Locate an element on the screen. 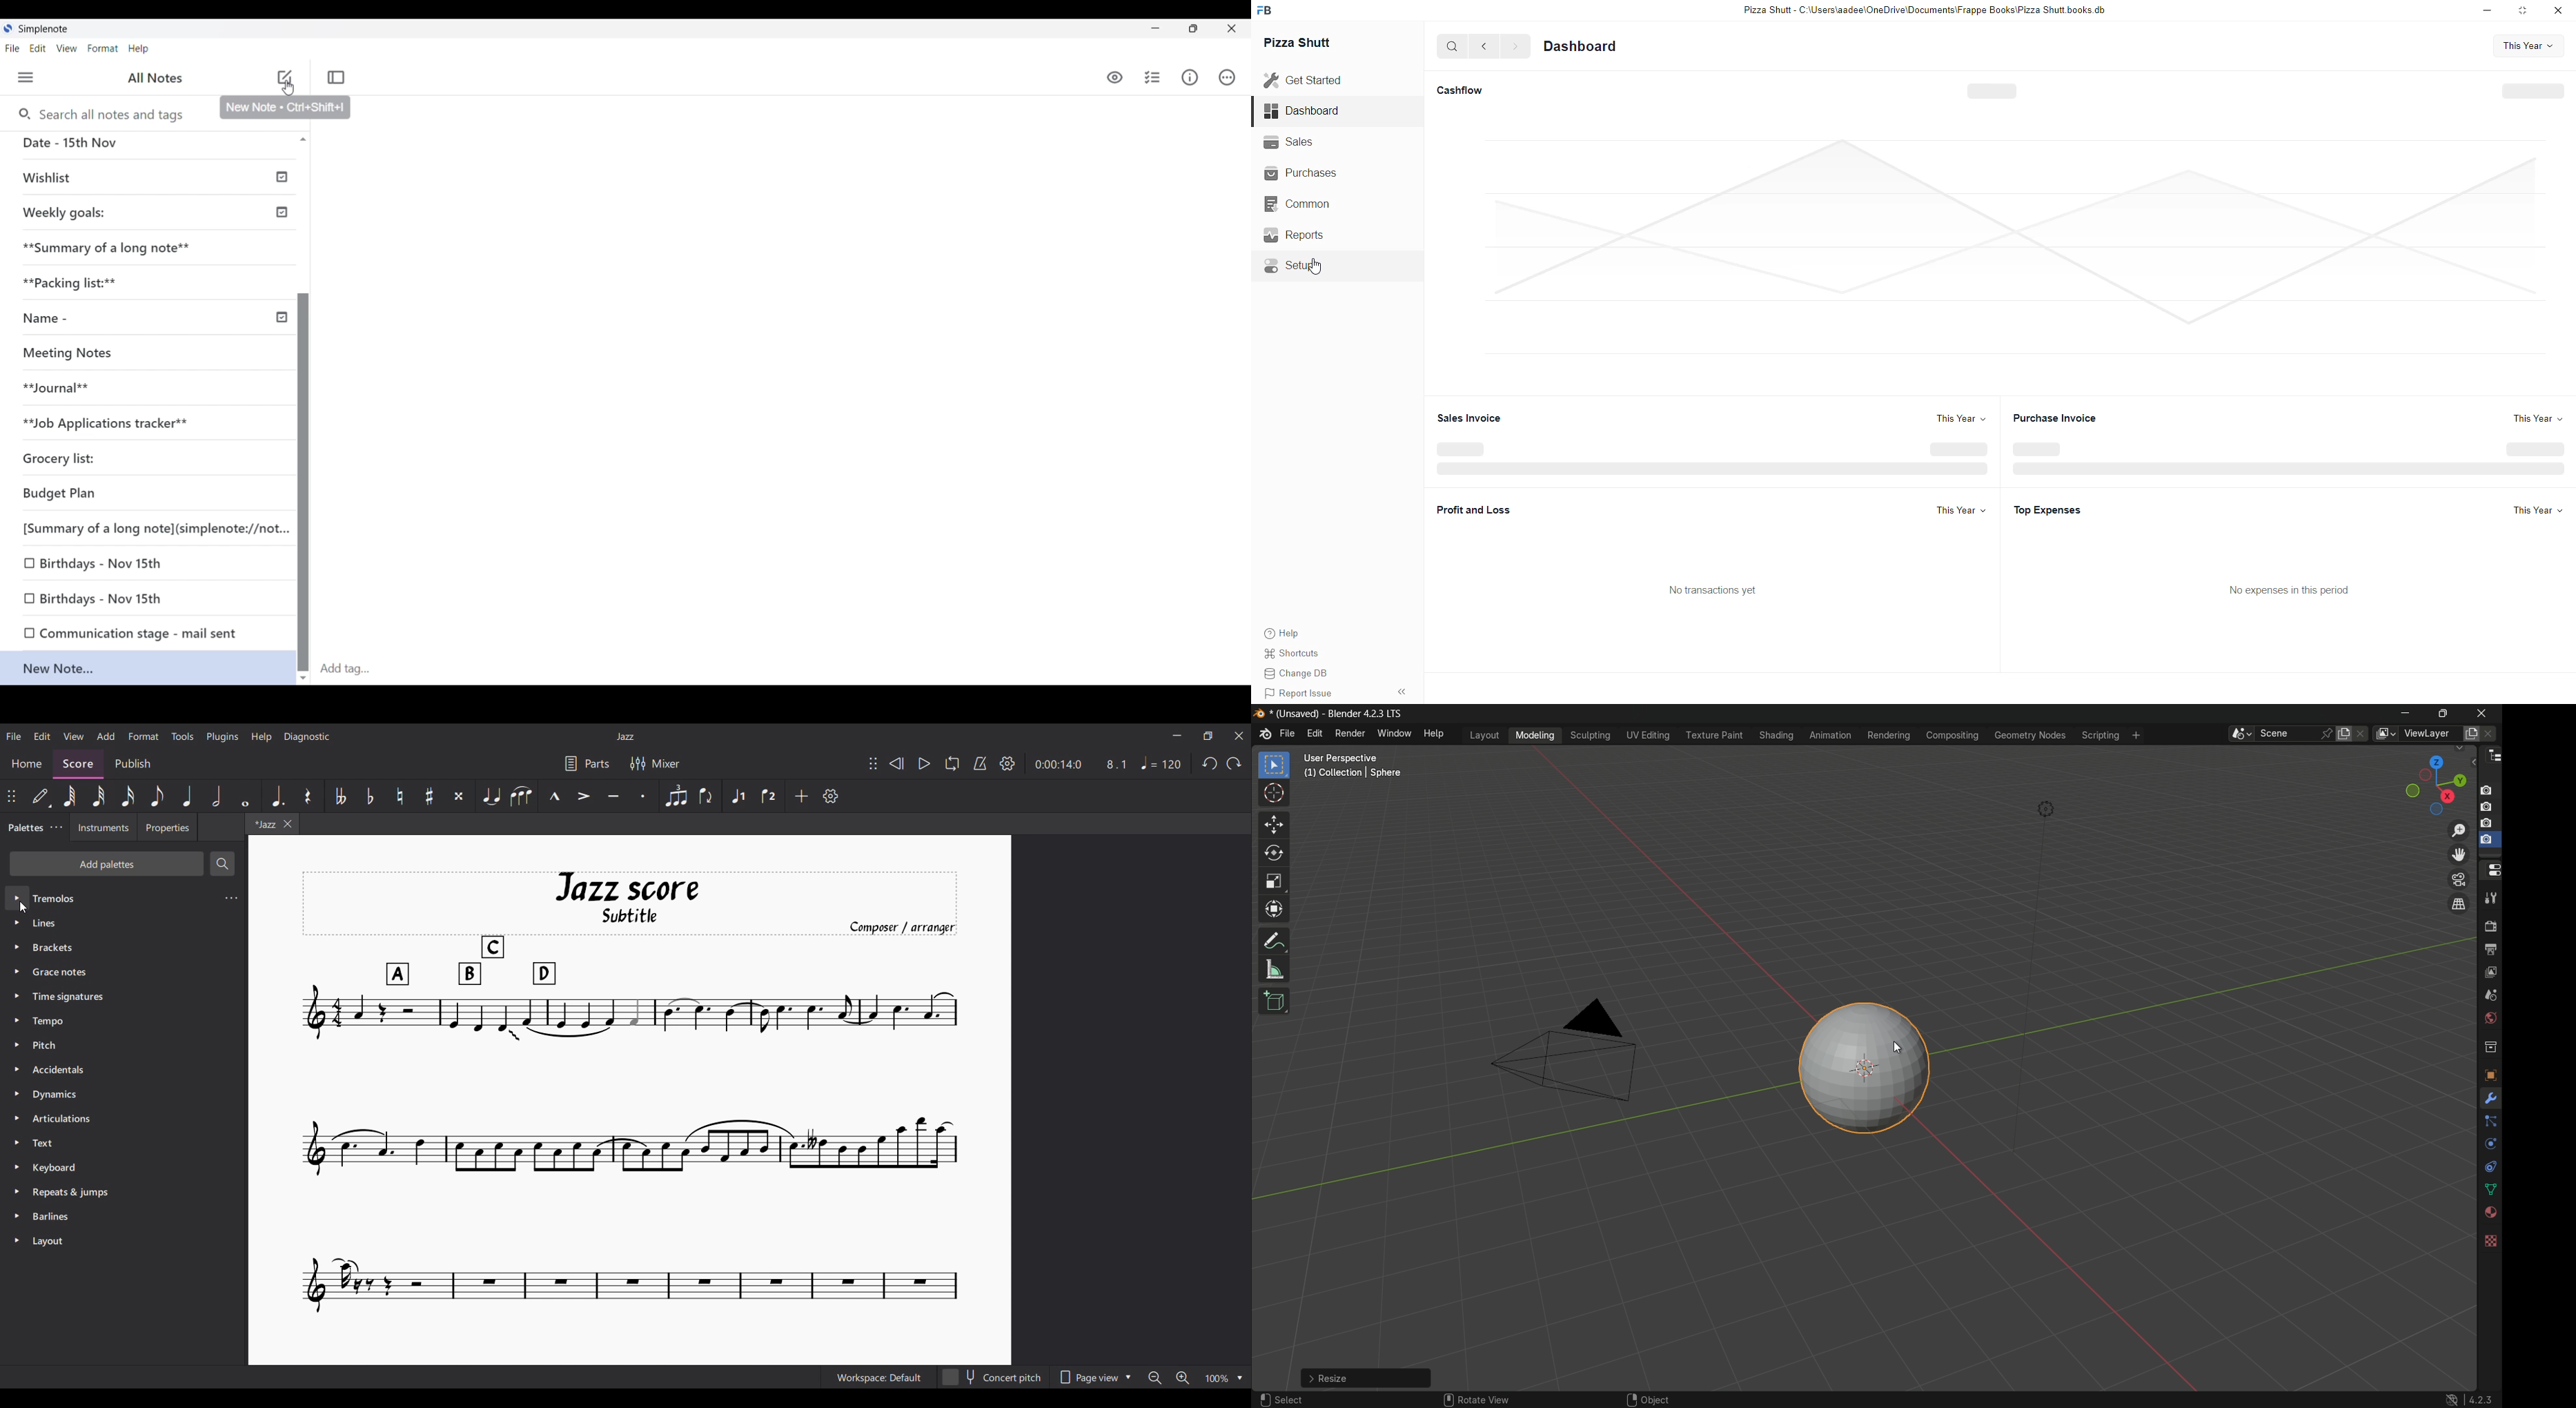  Palette settings is located at coordinates (57, 827).